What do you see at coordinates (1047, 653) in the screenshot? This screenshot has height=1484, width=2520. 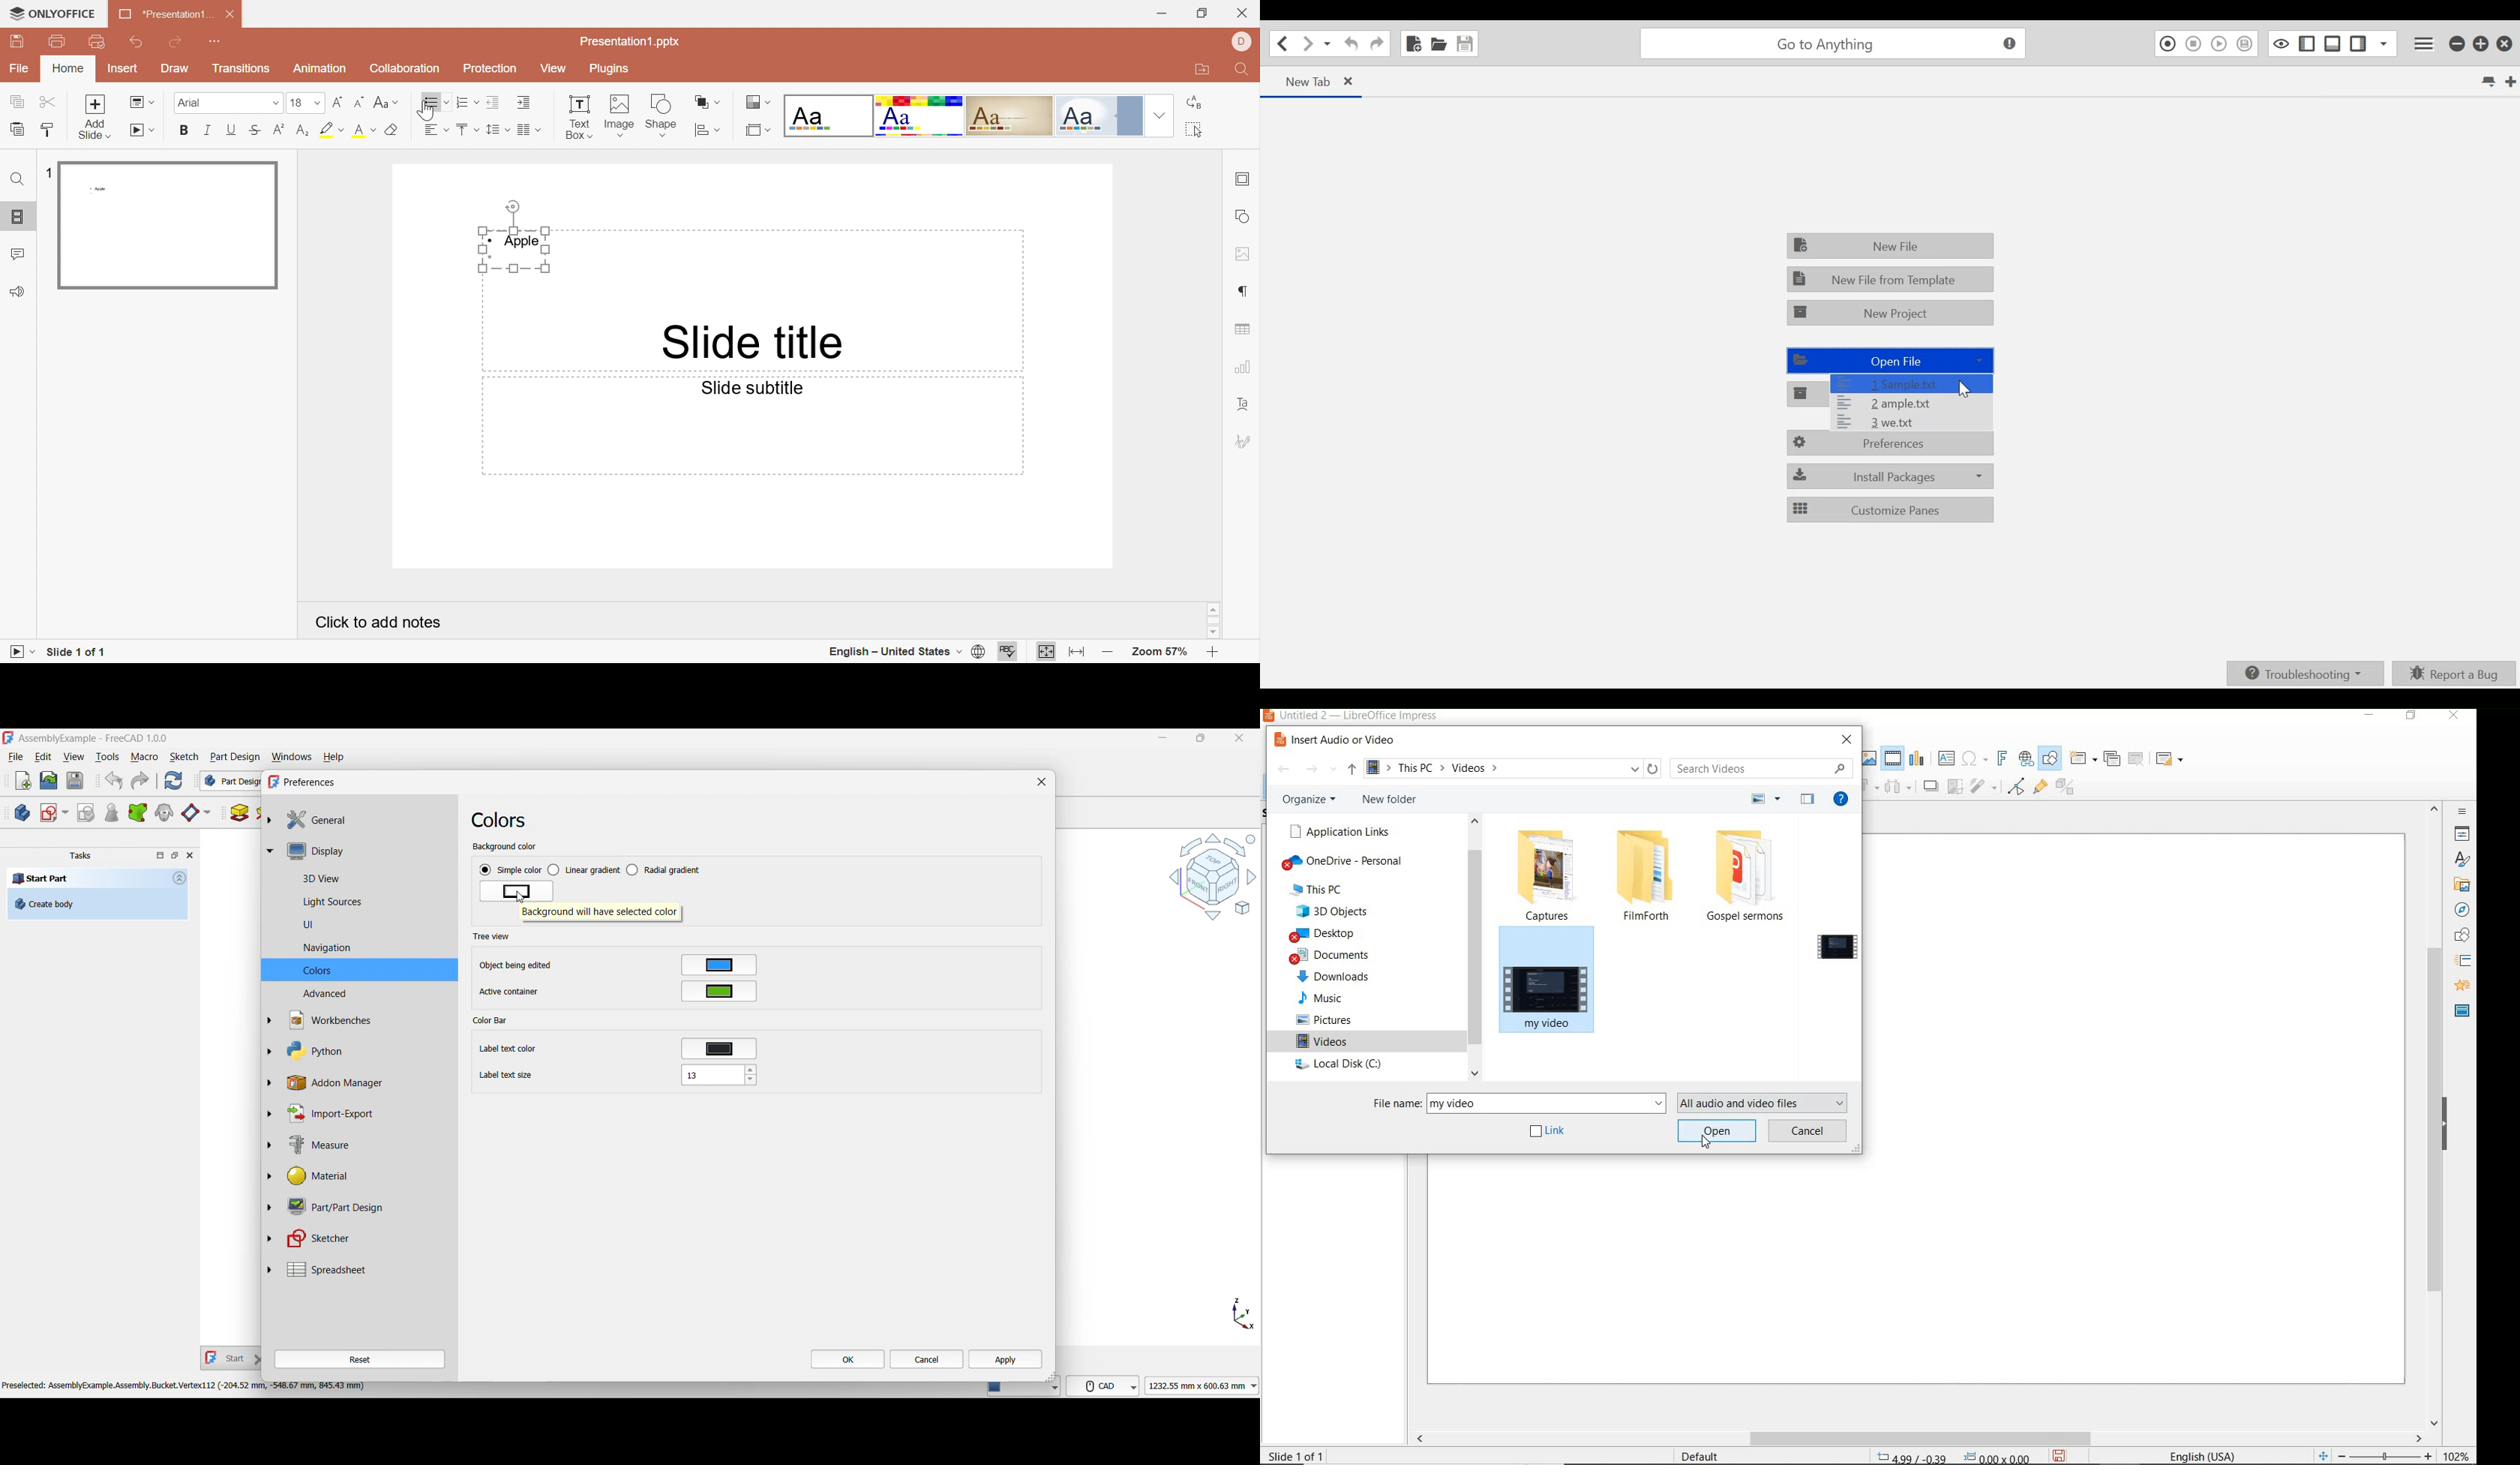 I see `Fit to slide` at bounding box center [1047, 653].